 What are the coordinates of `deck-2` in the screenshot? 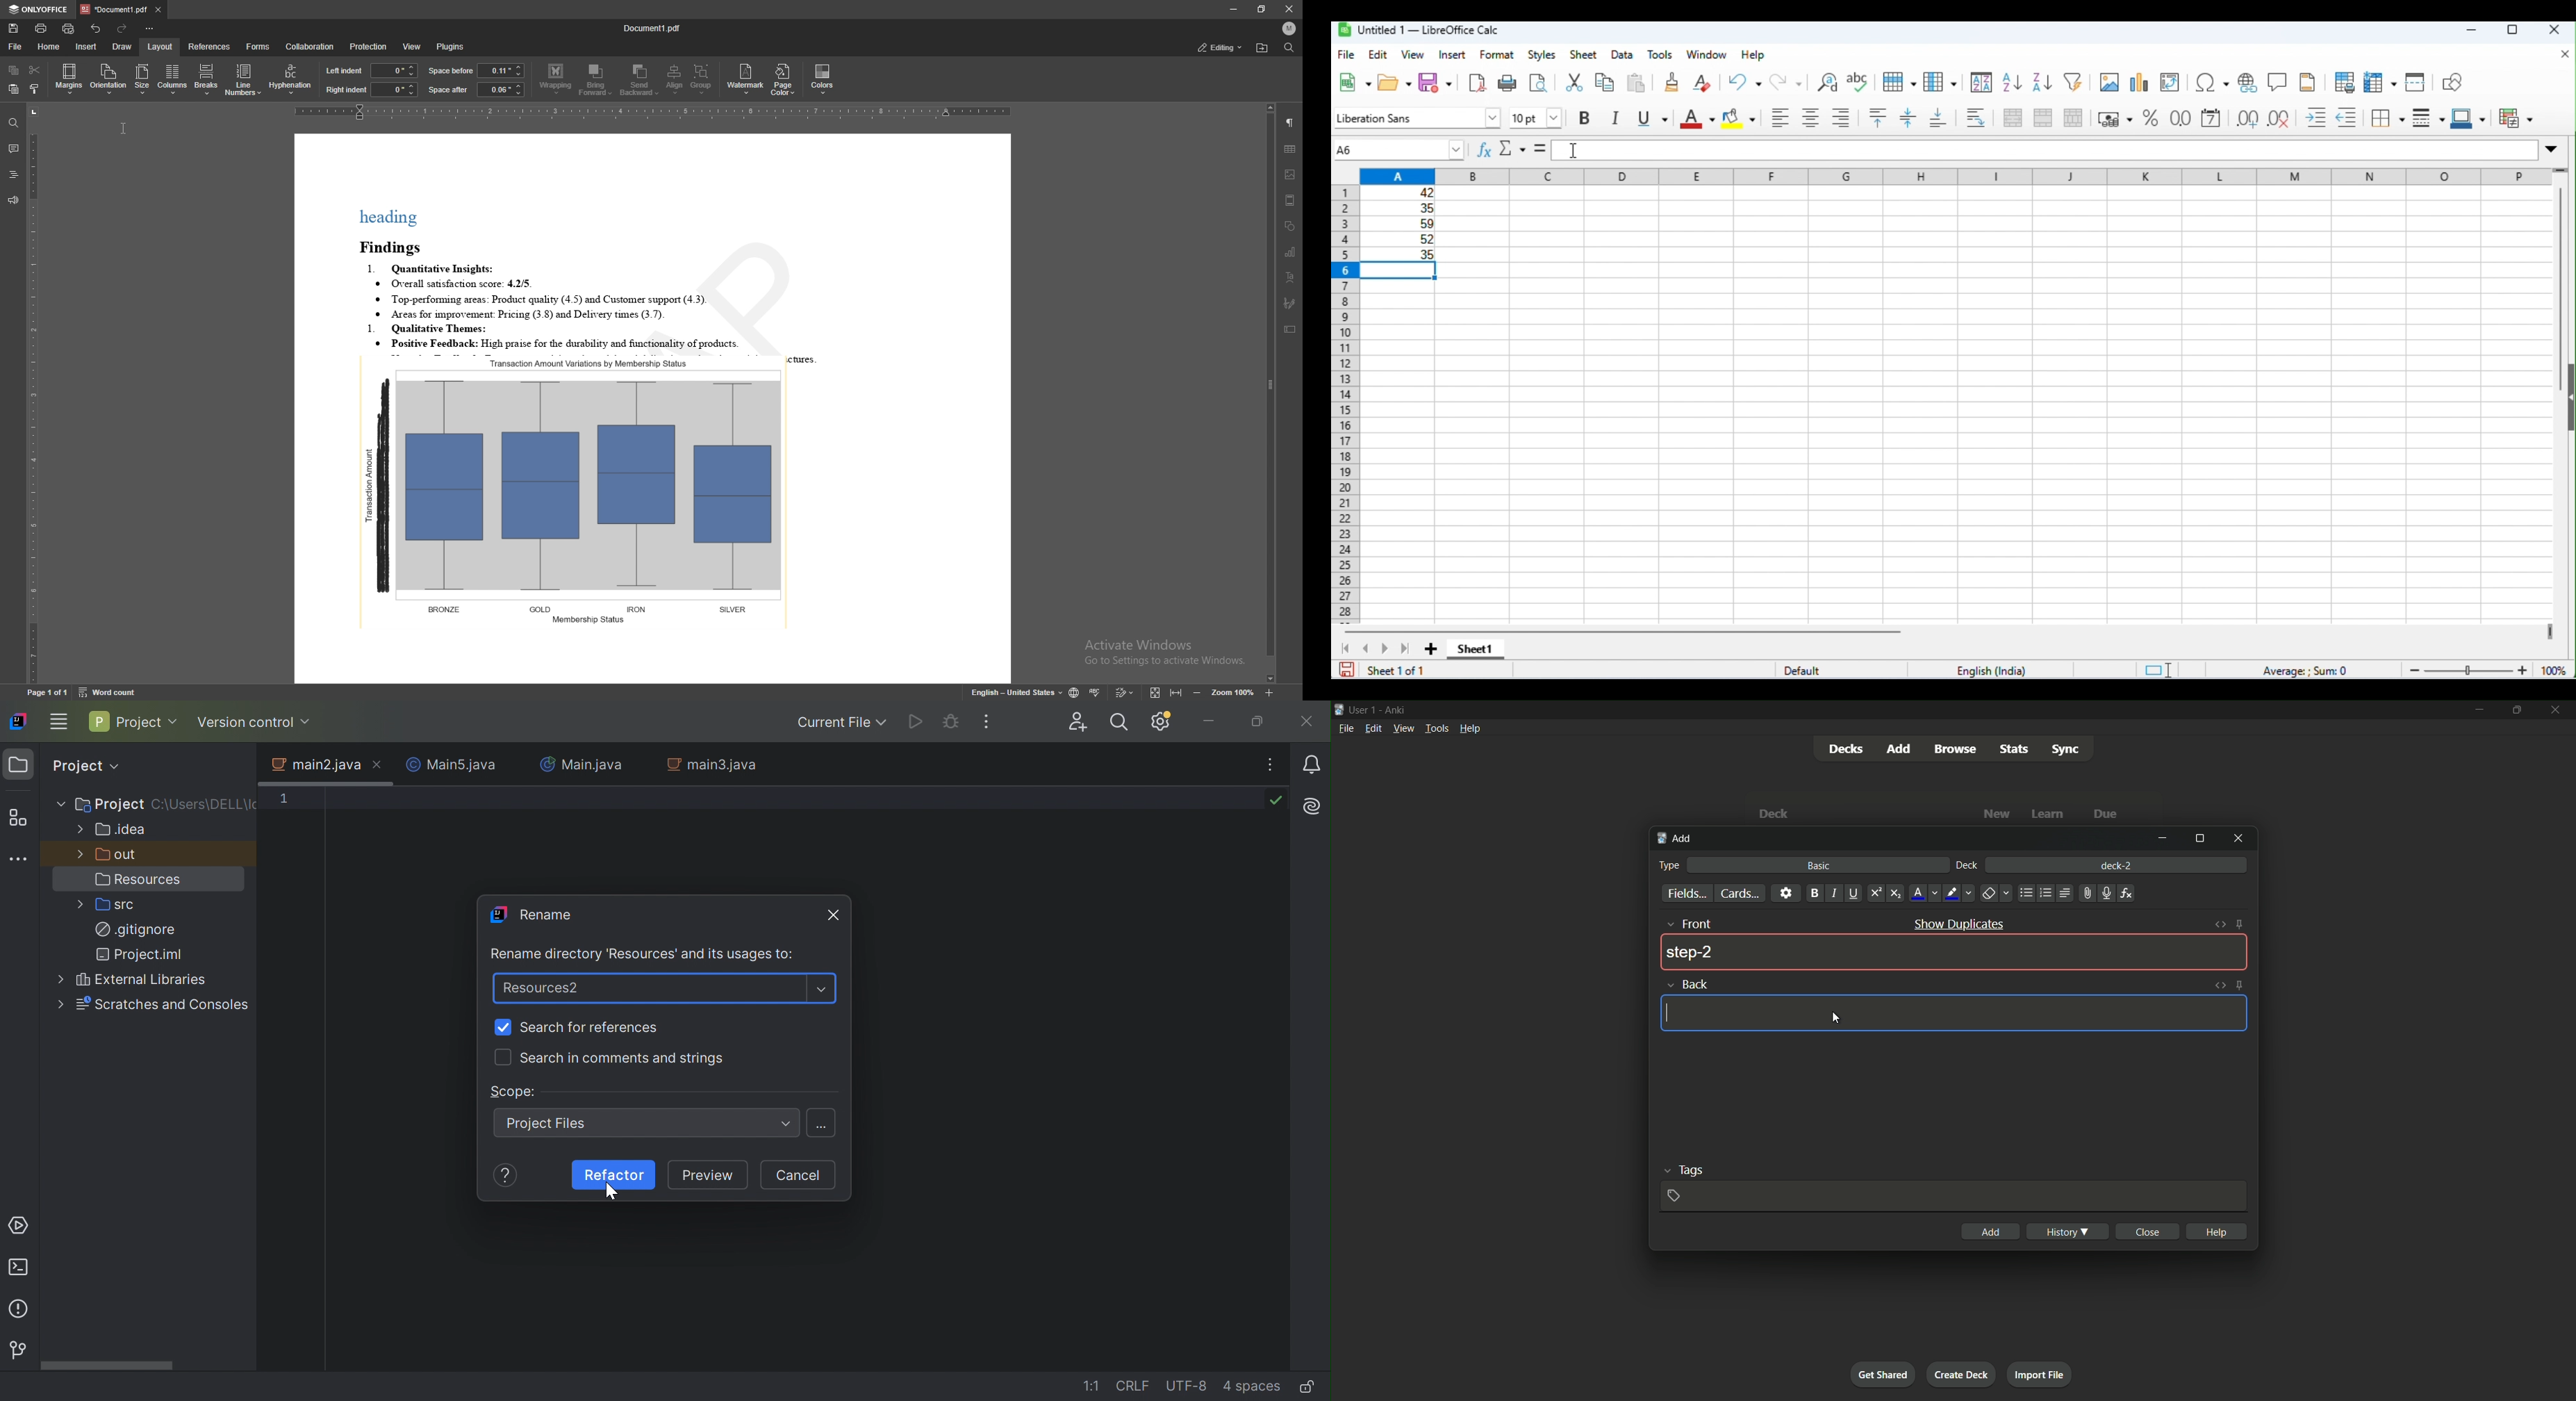 It's located at (2116, 864).